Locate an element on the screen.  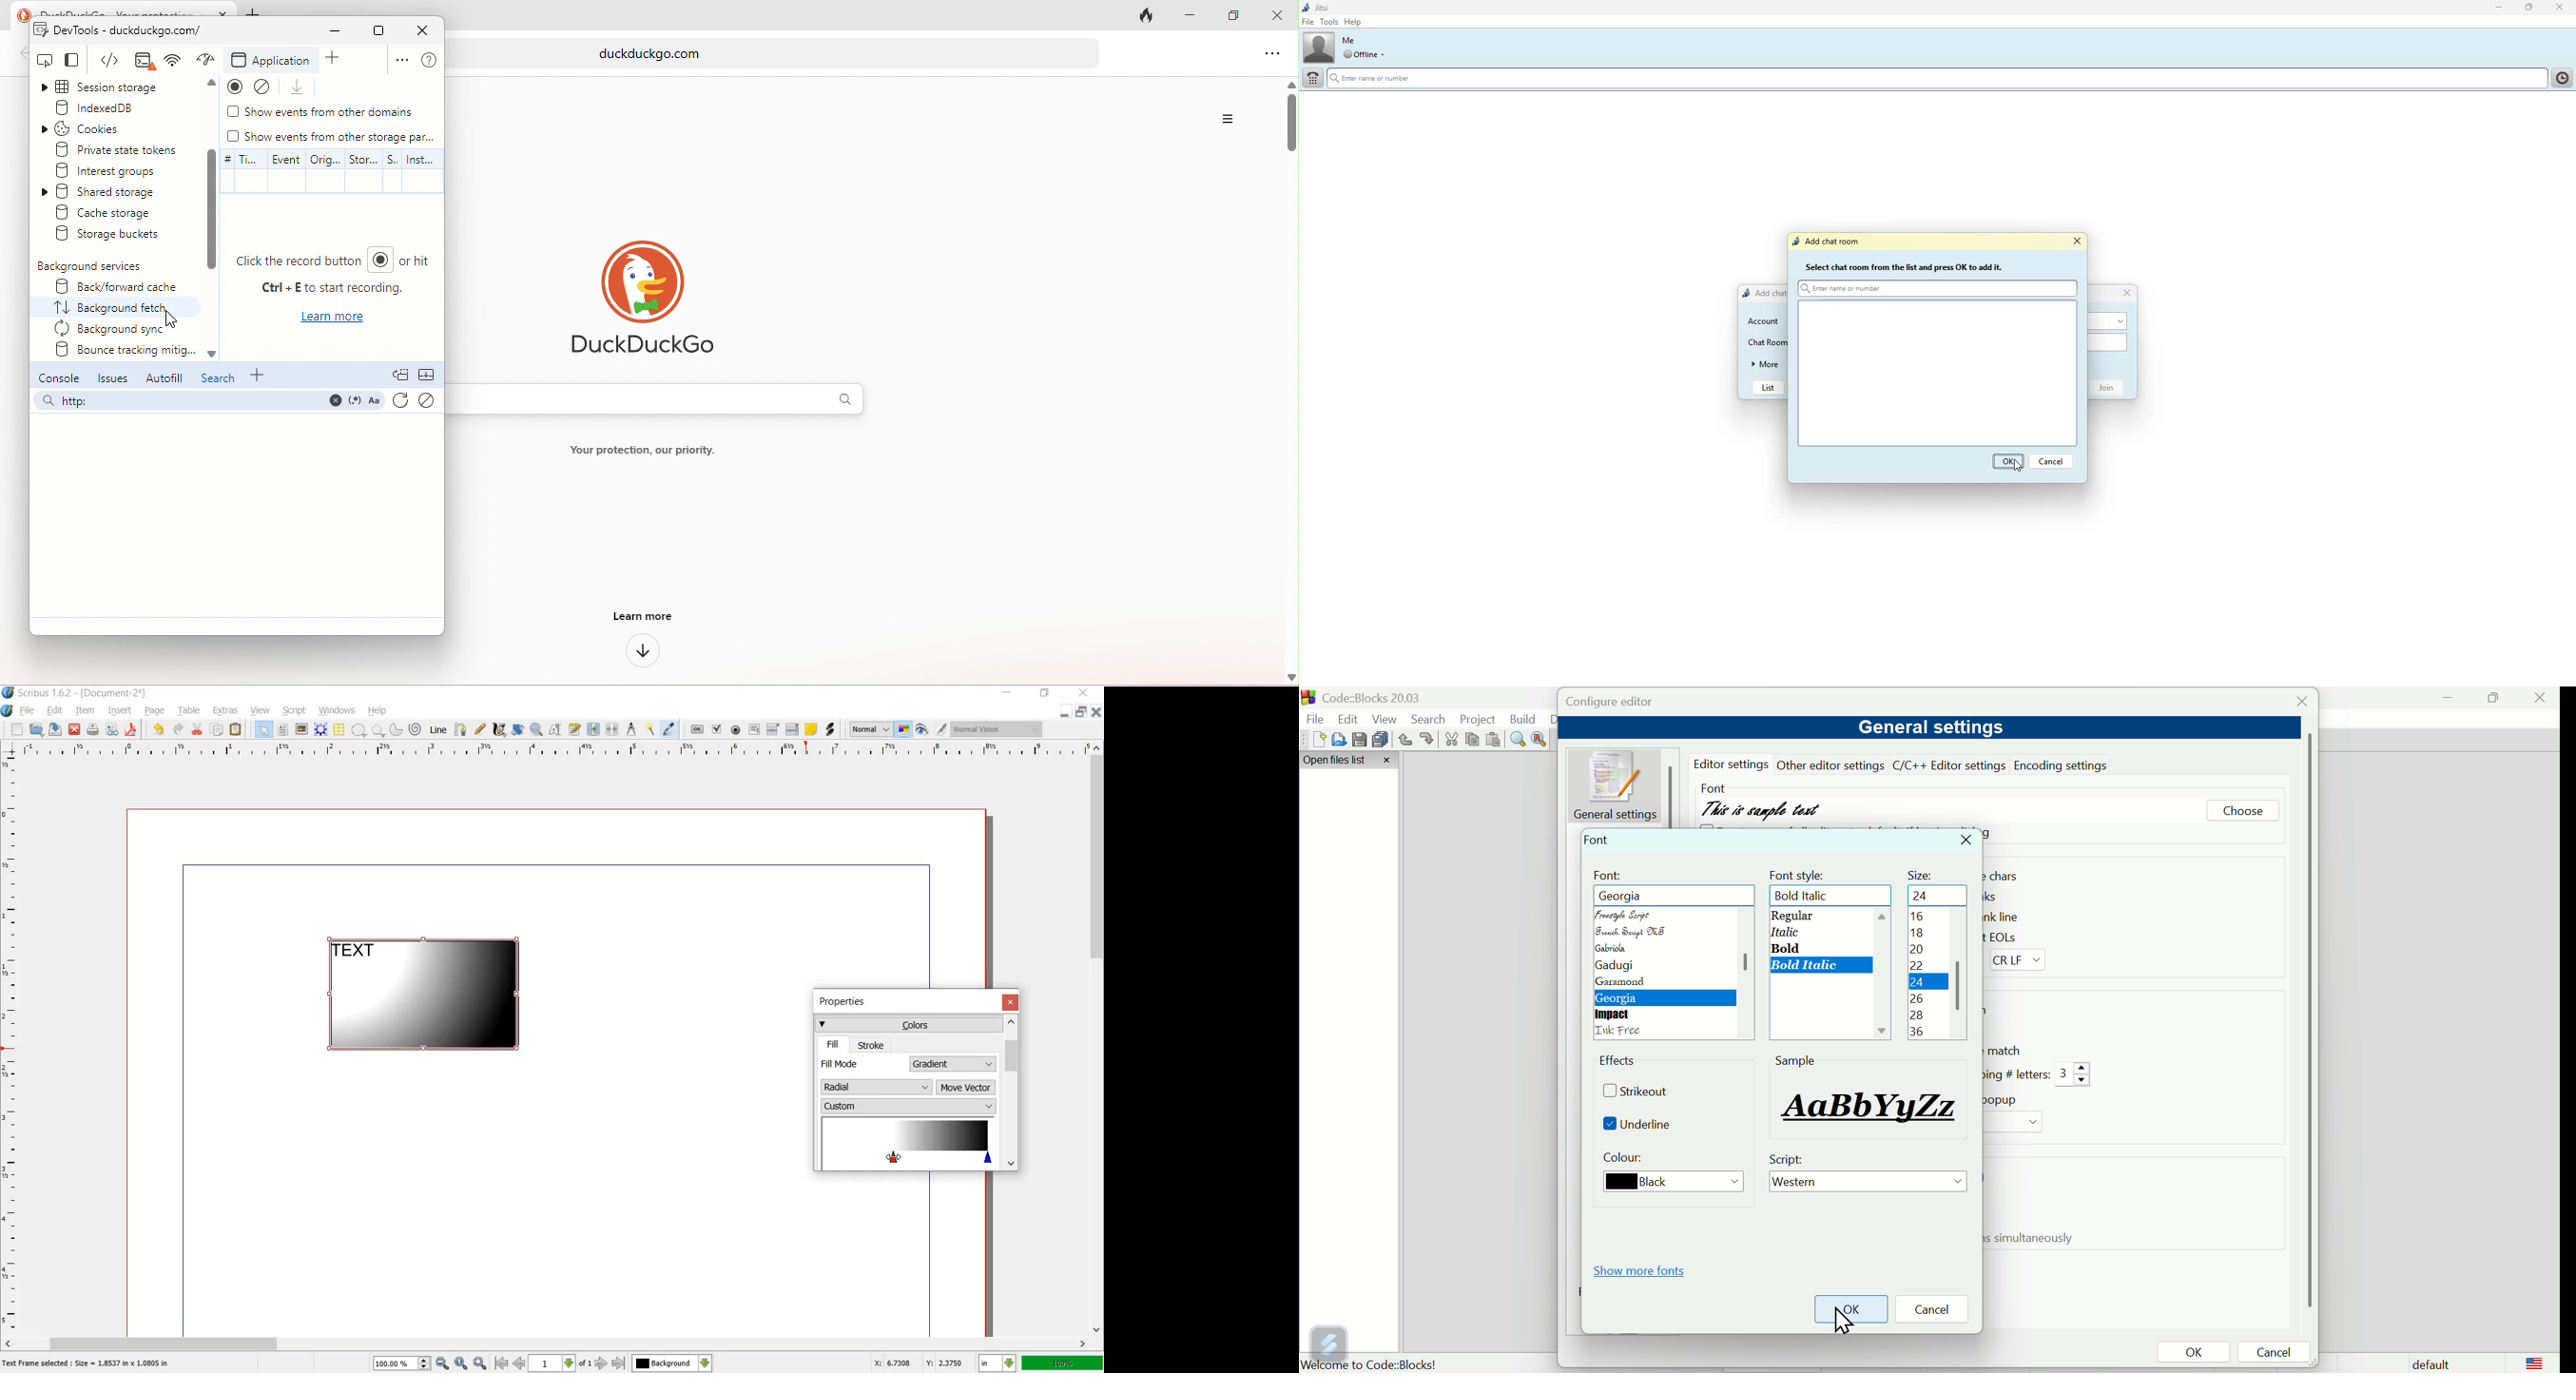
of 1 is located at coordinates (585, 1364).